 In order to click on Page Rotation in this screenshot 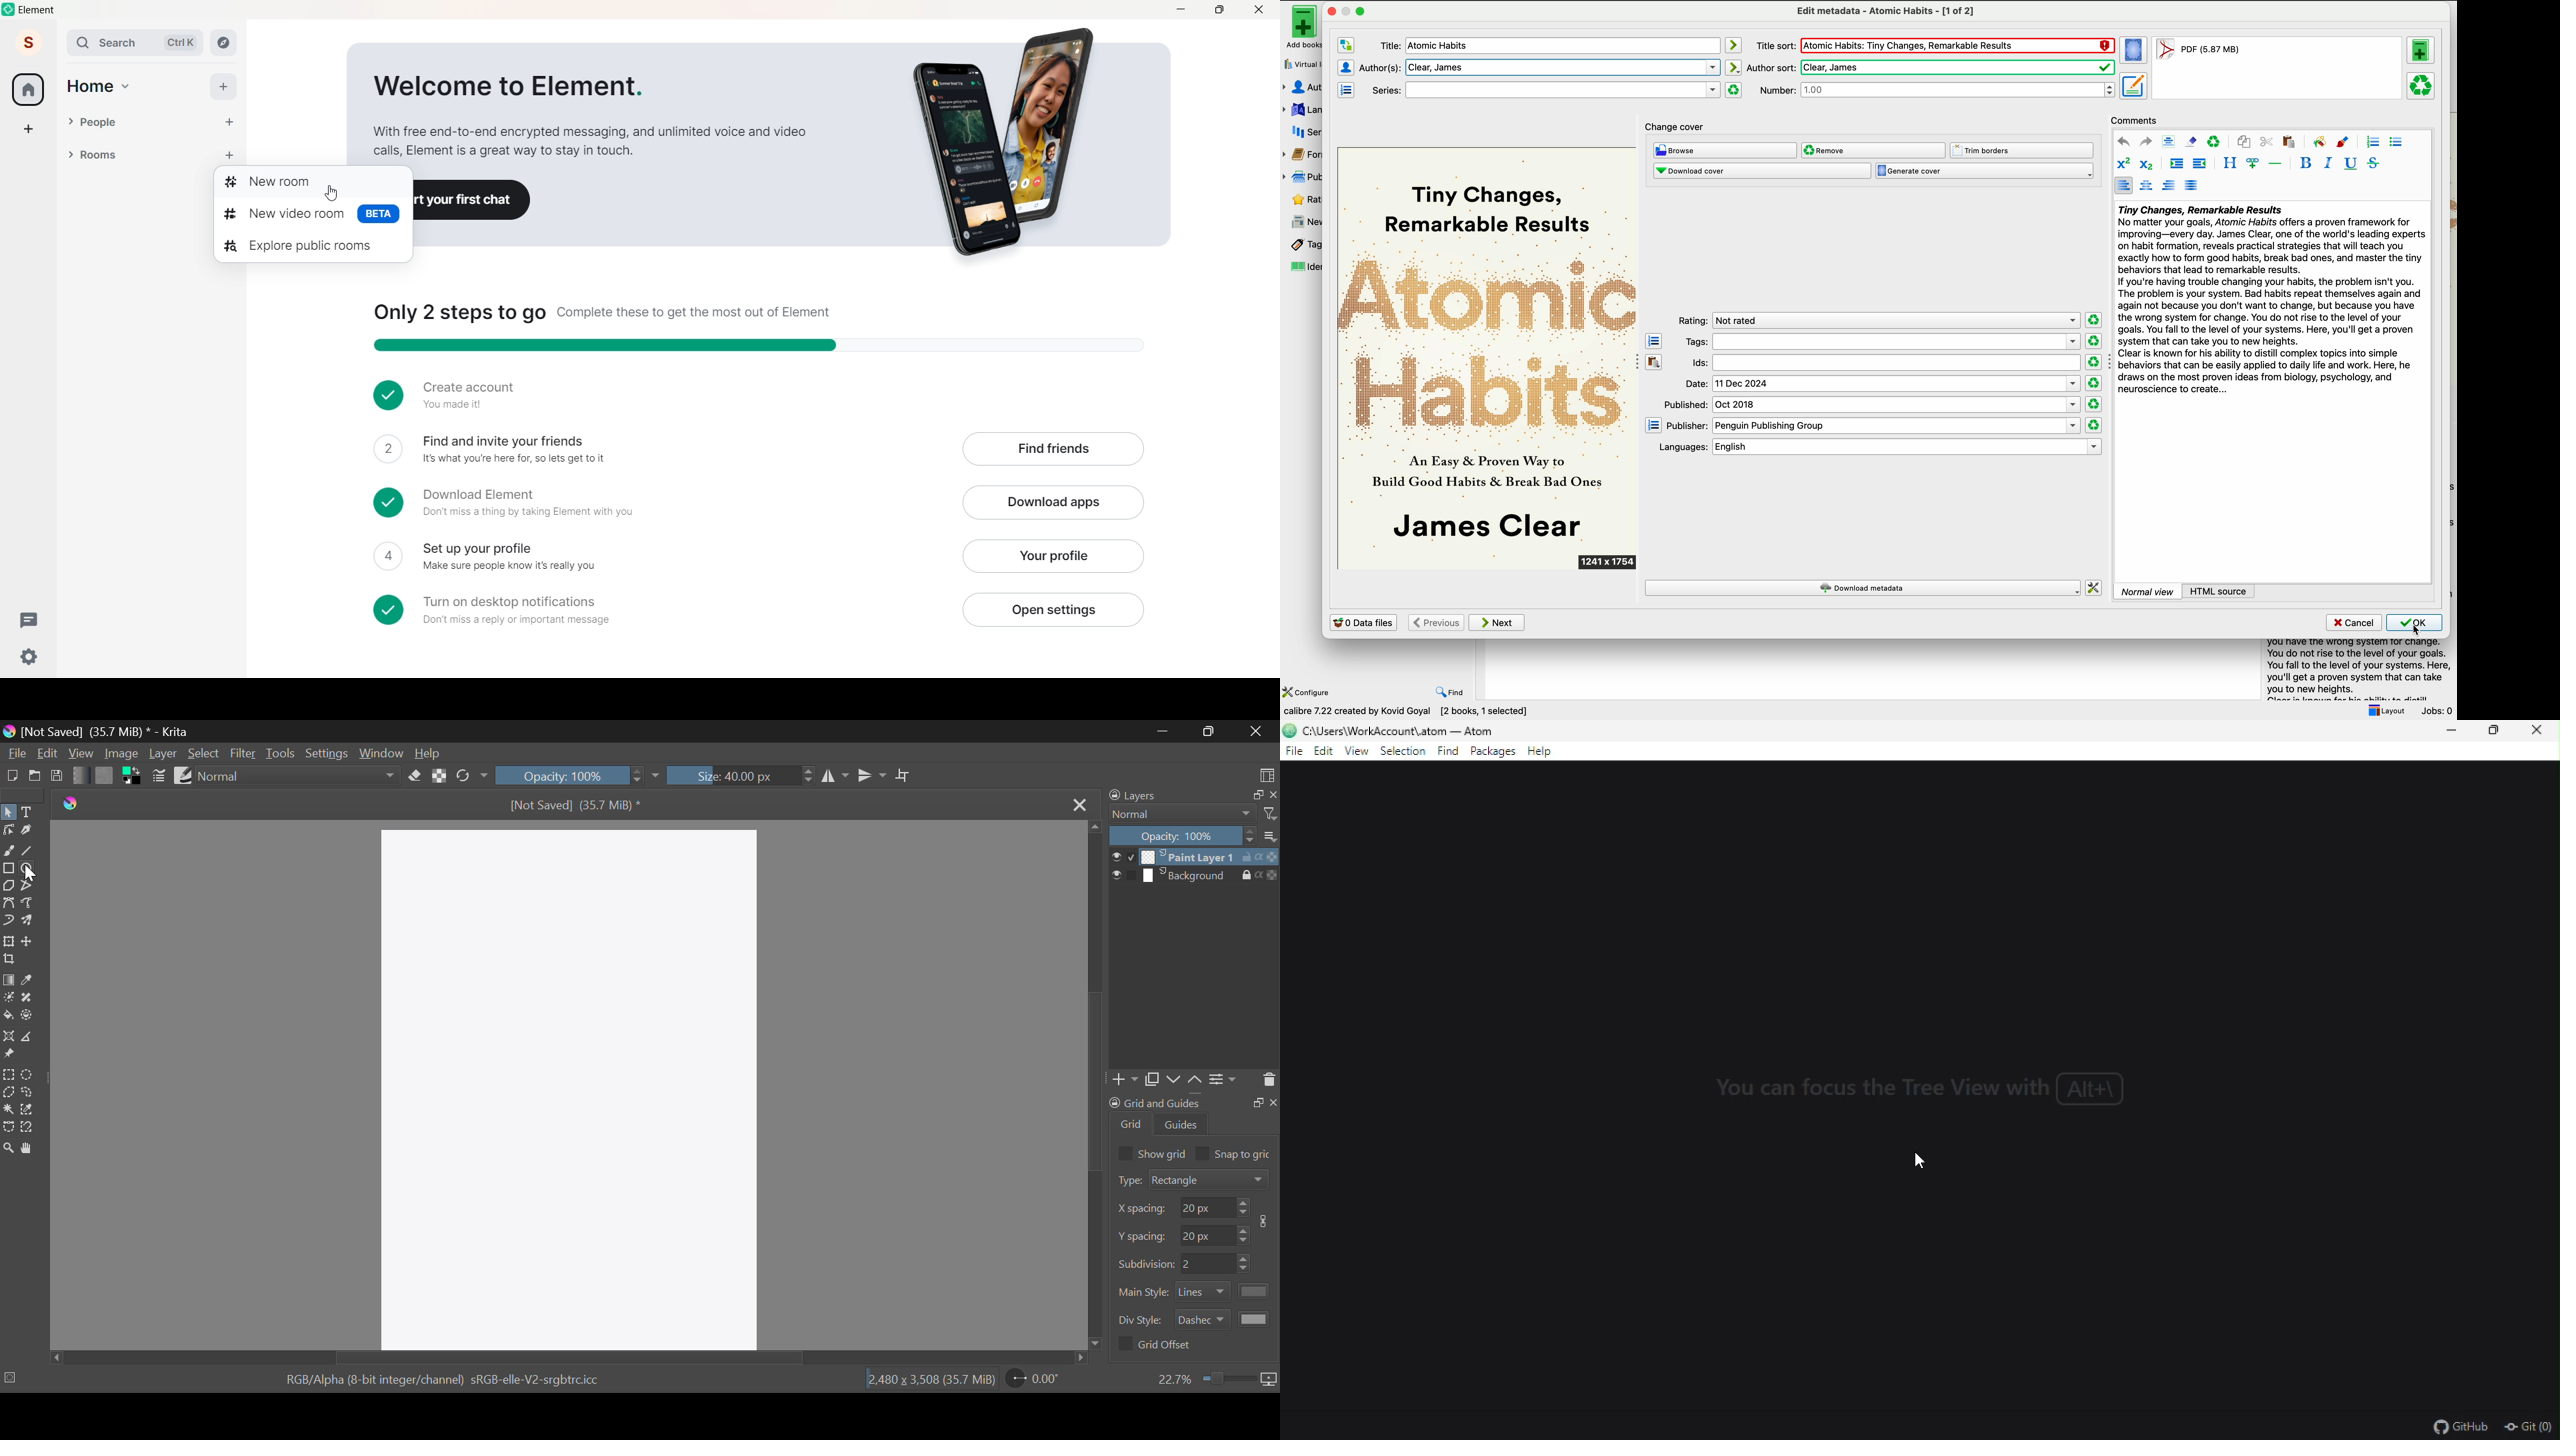, I will do `click(1036, 1381)`.